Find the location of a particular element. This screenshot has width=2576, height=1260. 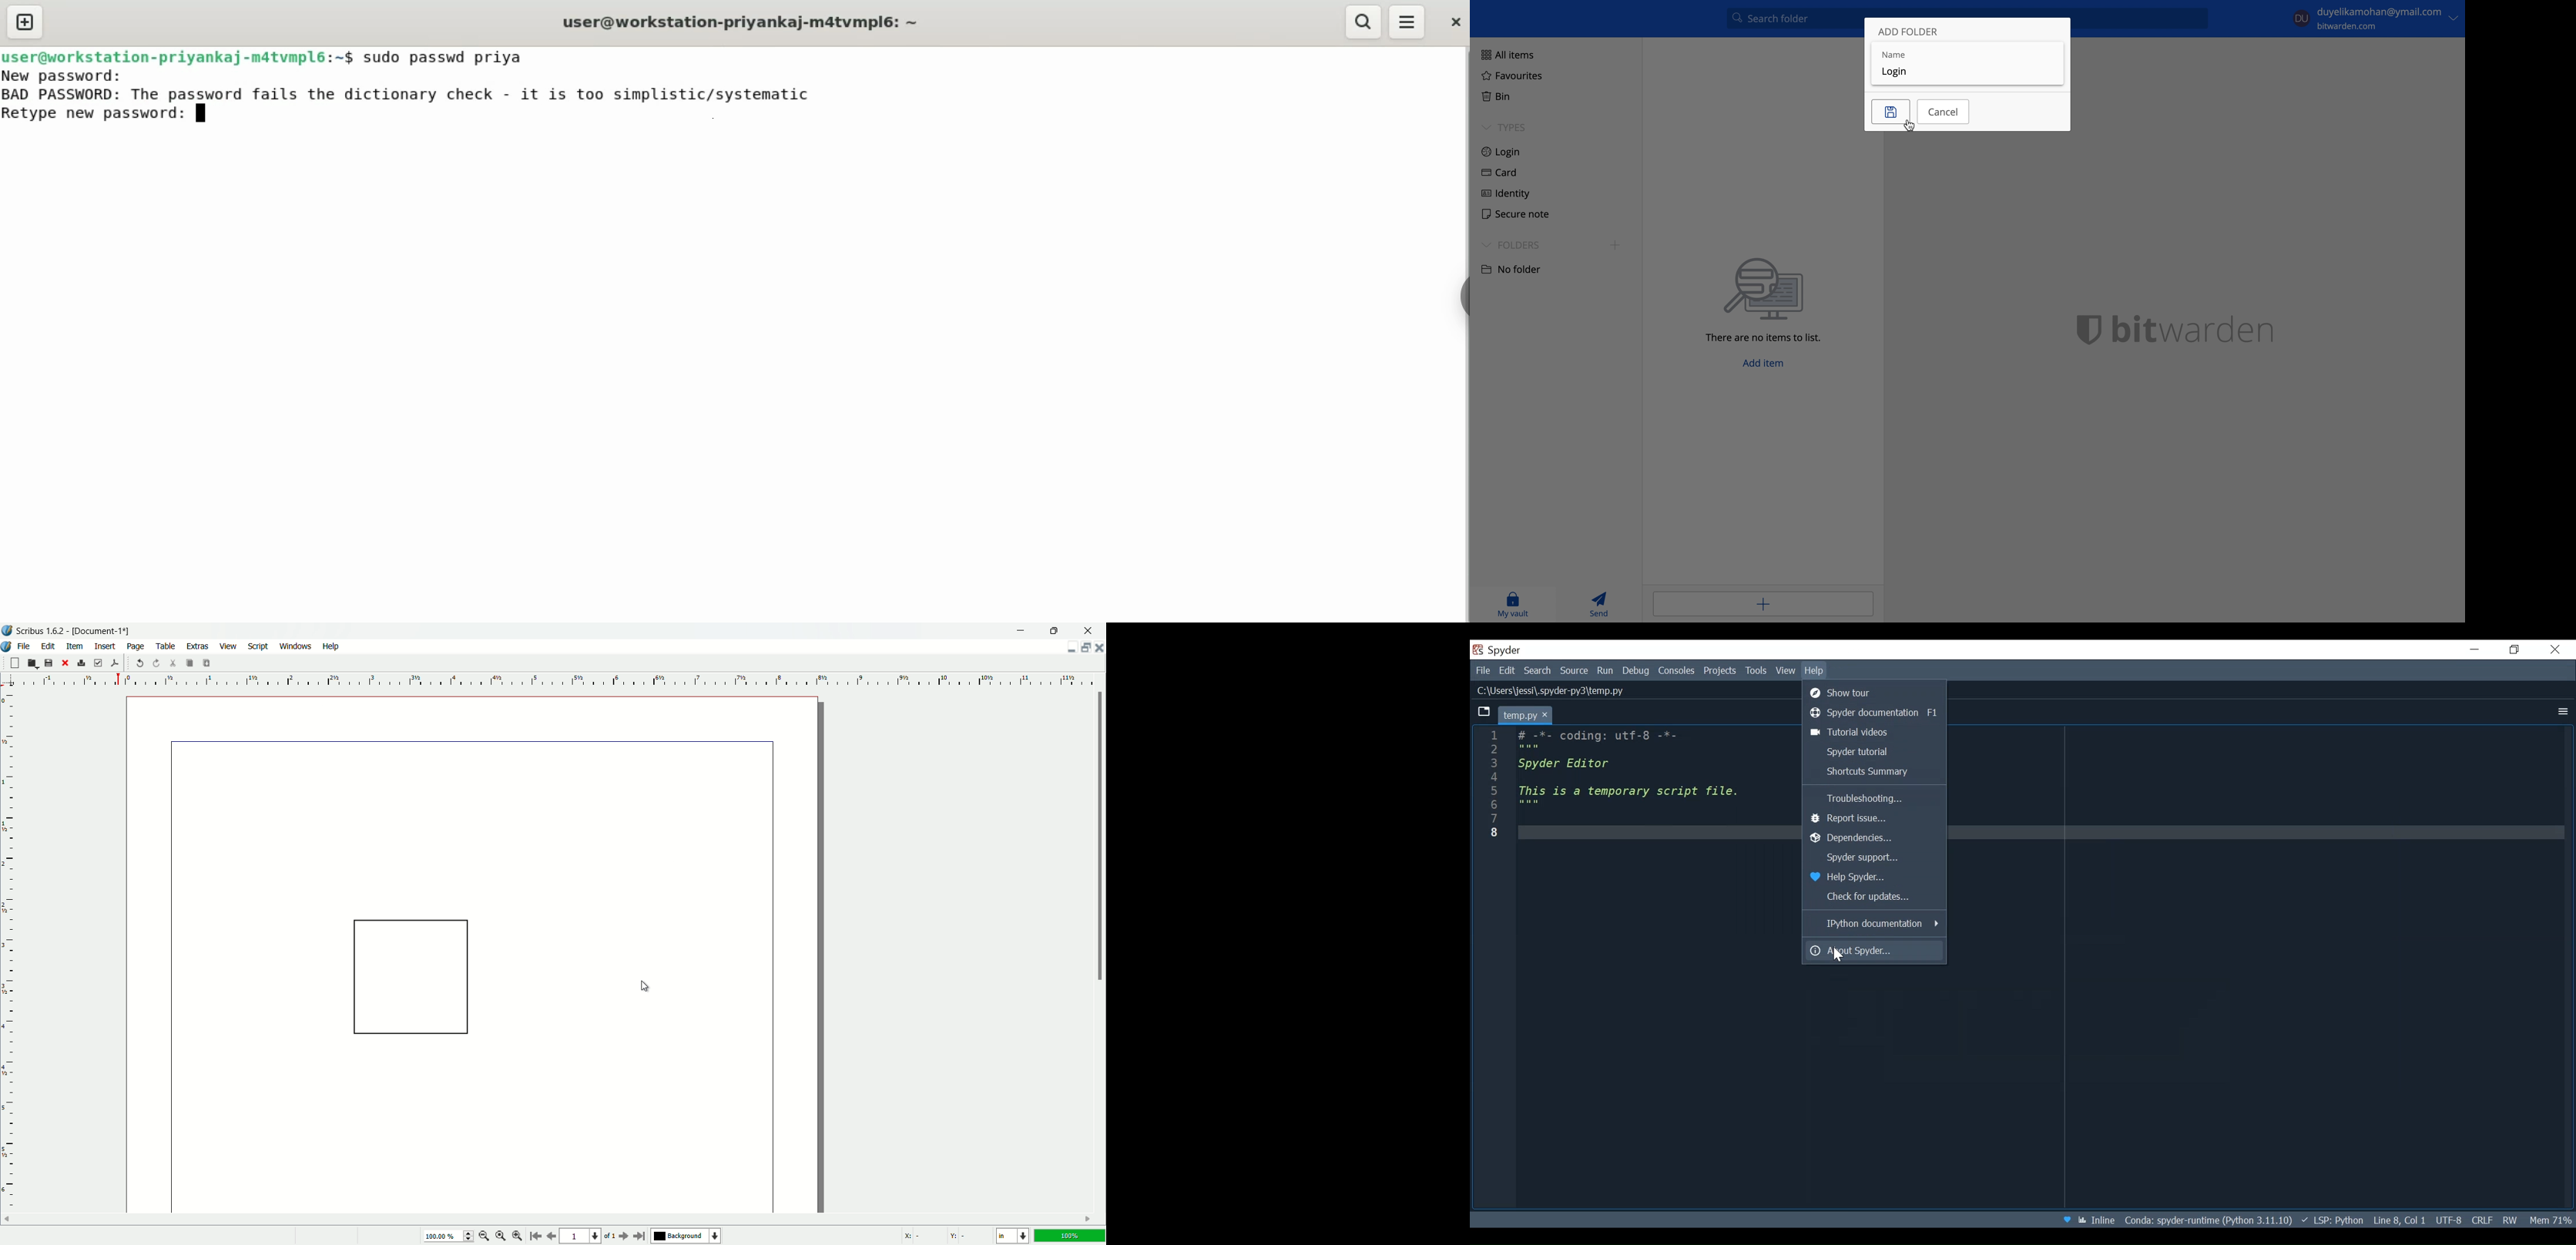

edit menu is located at coordinates (47, 647).